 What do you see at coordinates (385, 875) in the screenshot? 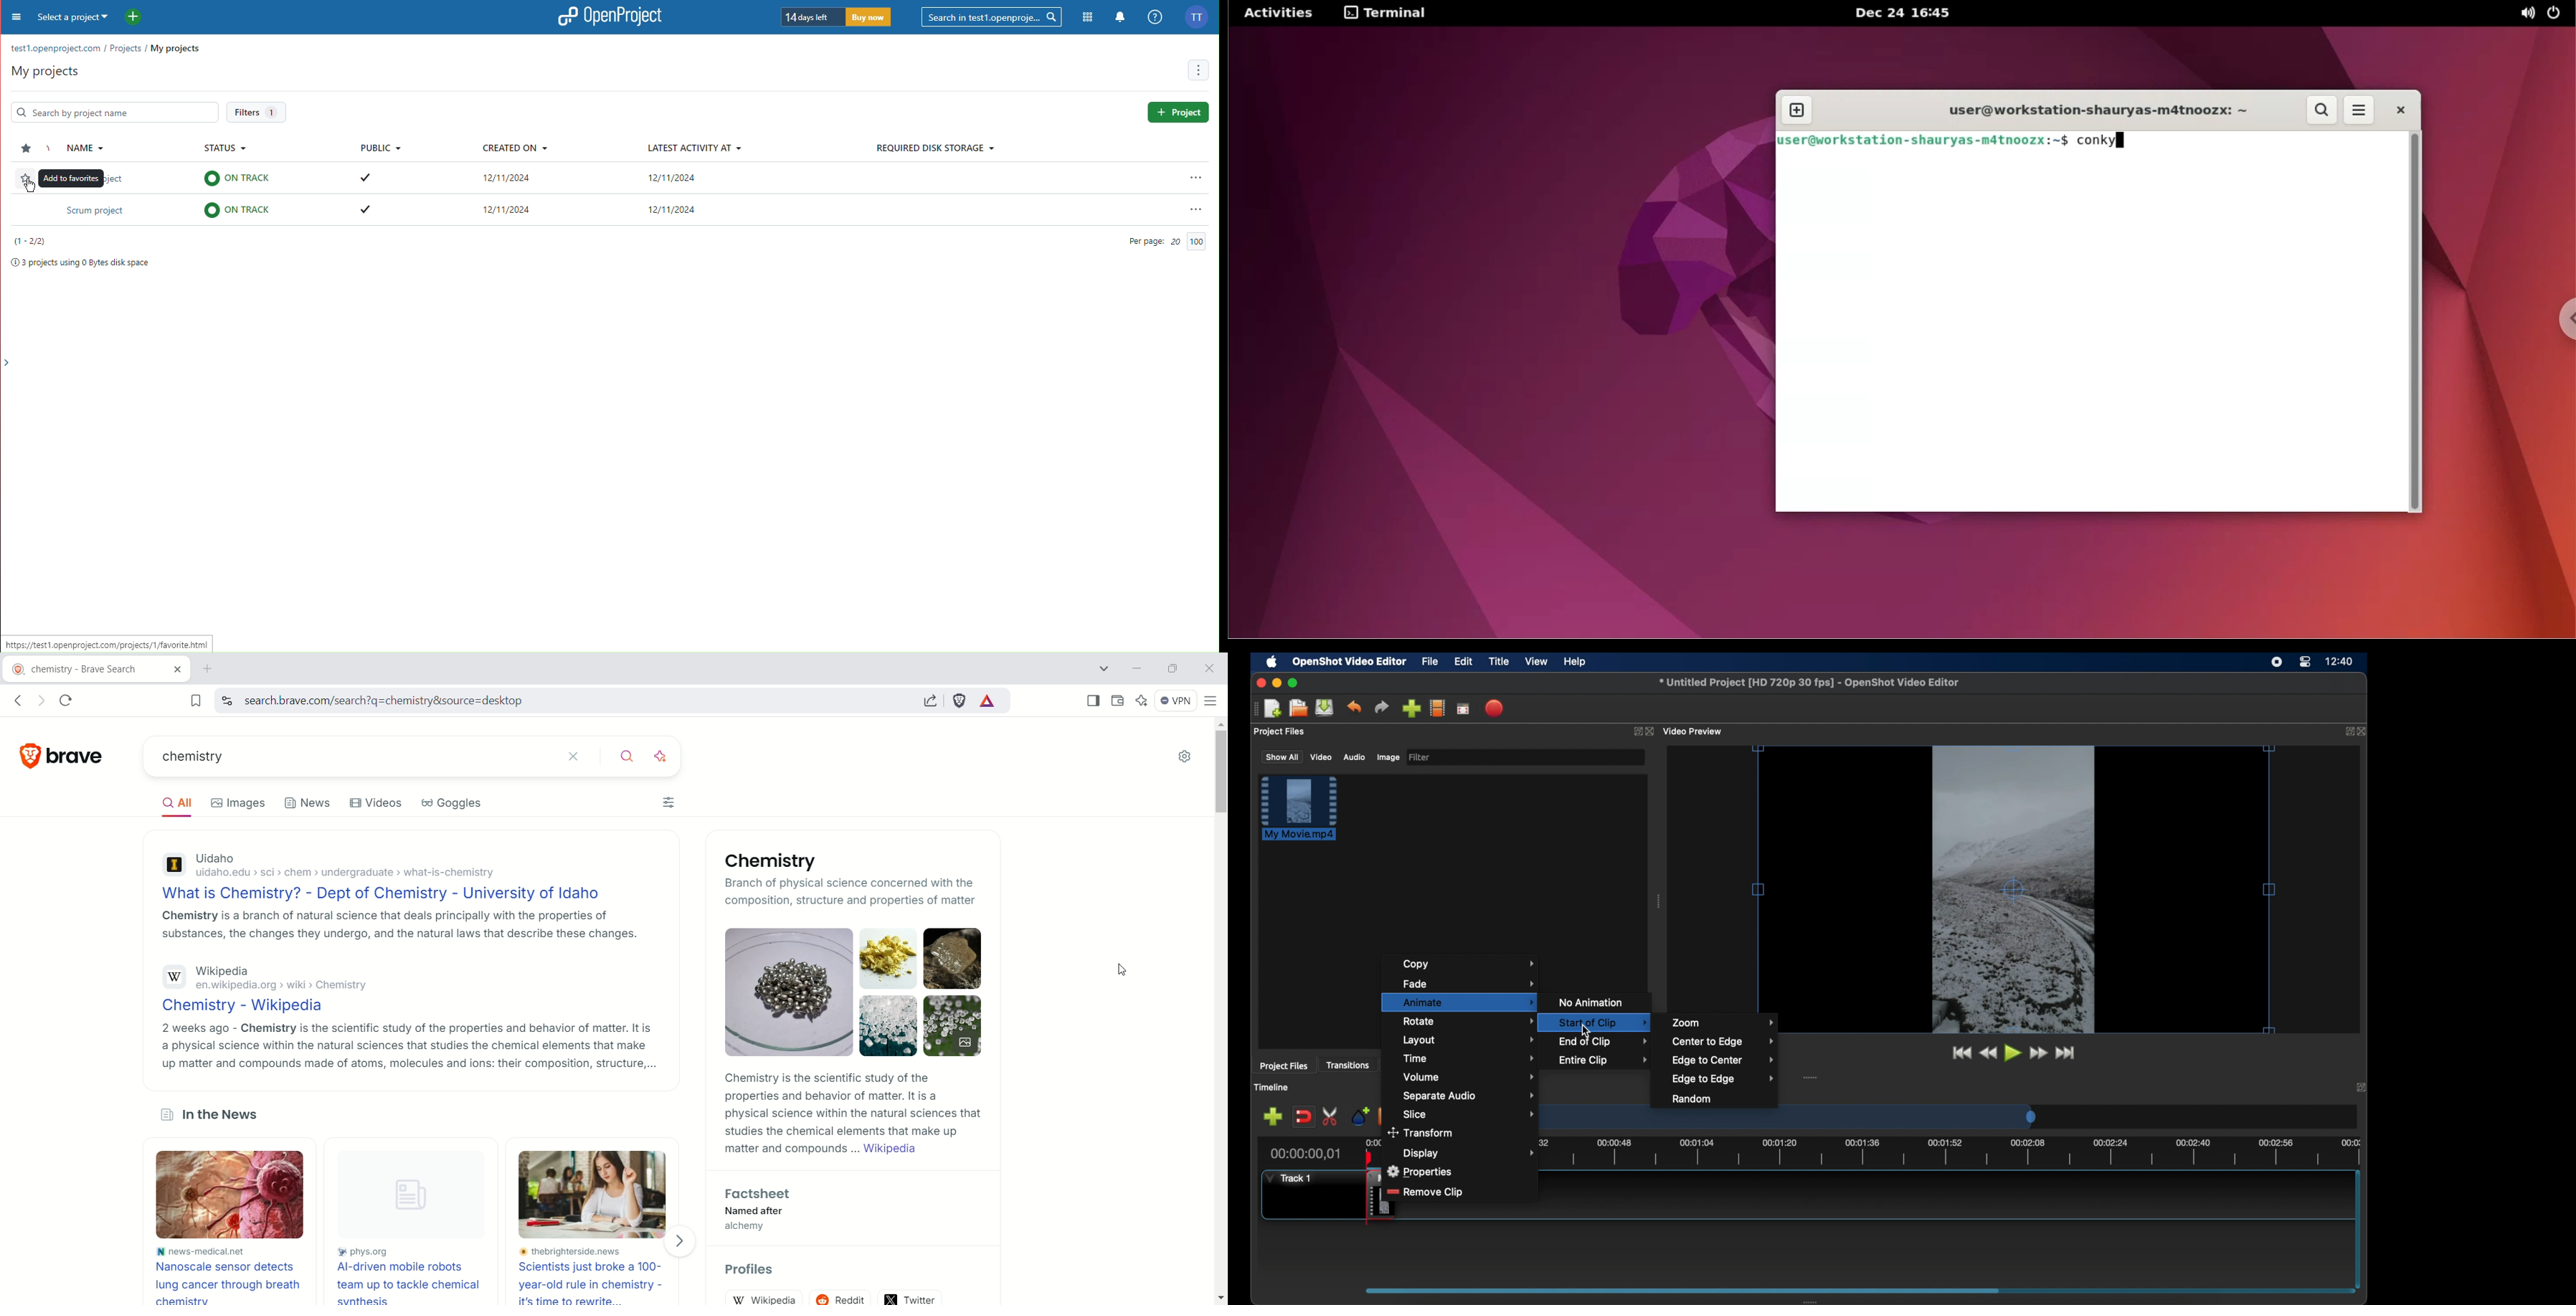
I see `Uidaho uidaho.edu › sci › chem › undergraduate › what-is-chemistry What is Chemistry? - Dept of Chemistry - University of Idaho` at bounding box center [385, 875].